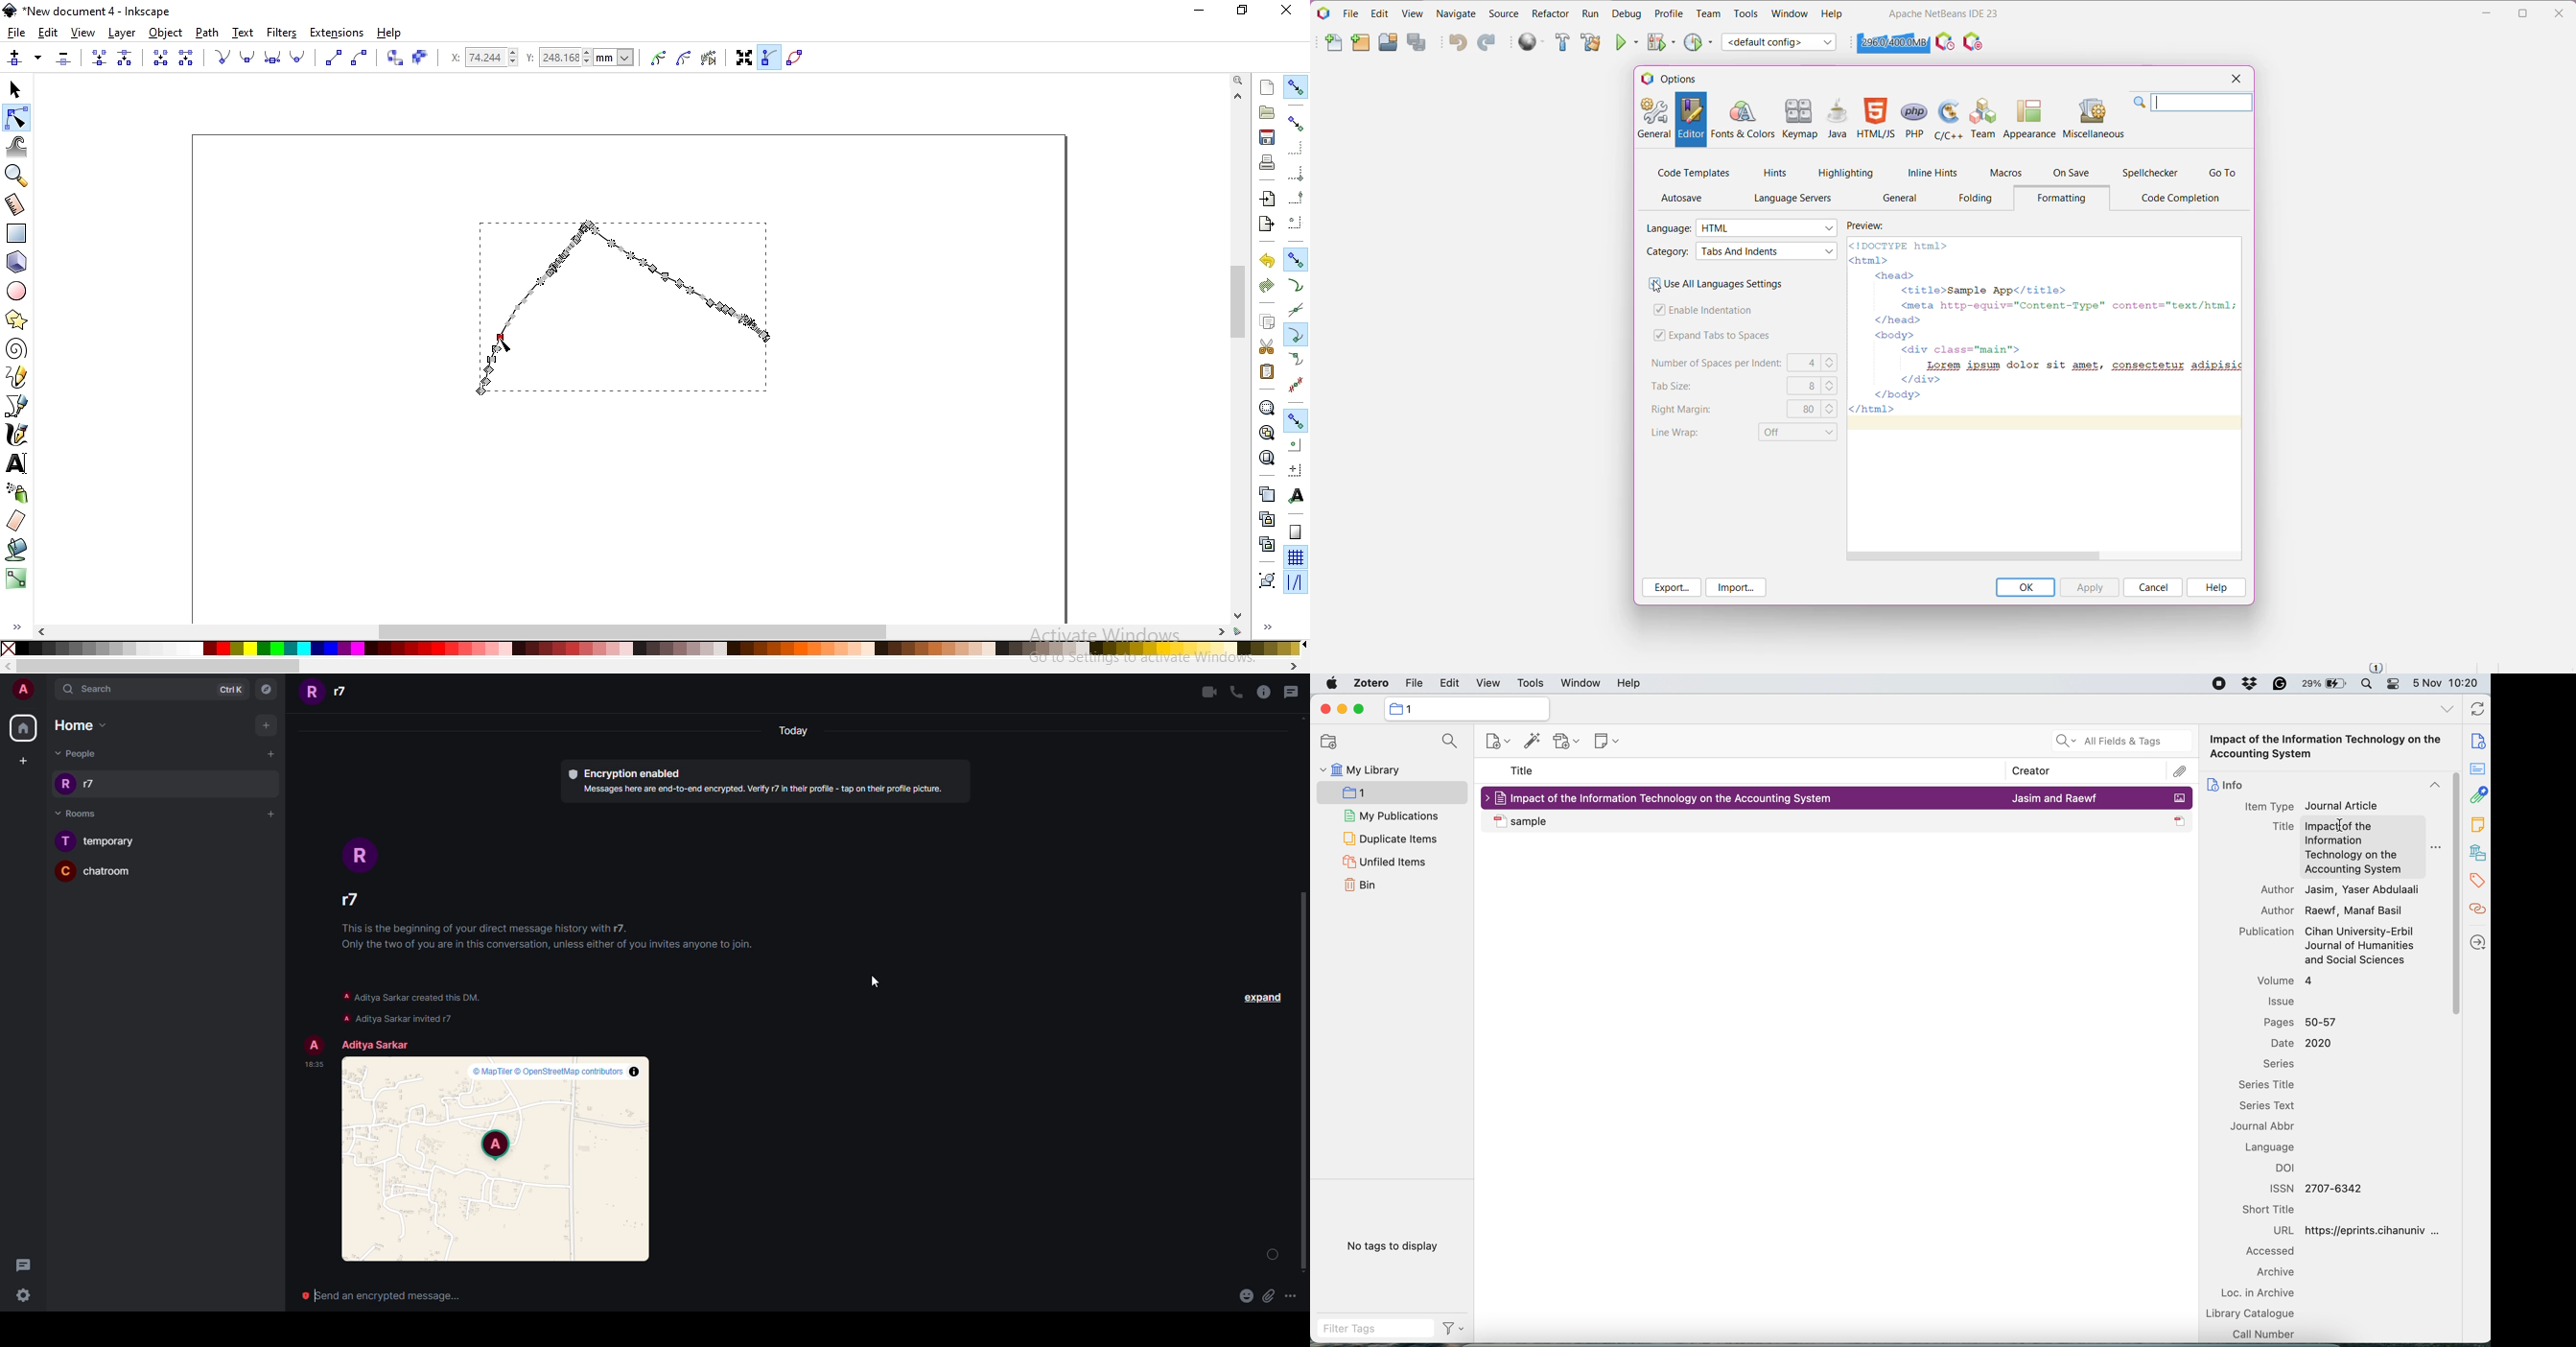  What do you see at coordinates (1244, 1297) in the screenshot?
I see `emoji` at bounding box center [1244, 1297].